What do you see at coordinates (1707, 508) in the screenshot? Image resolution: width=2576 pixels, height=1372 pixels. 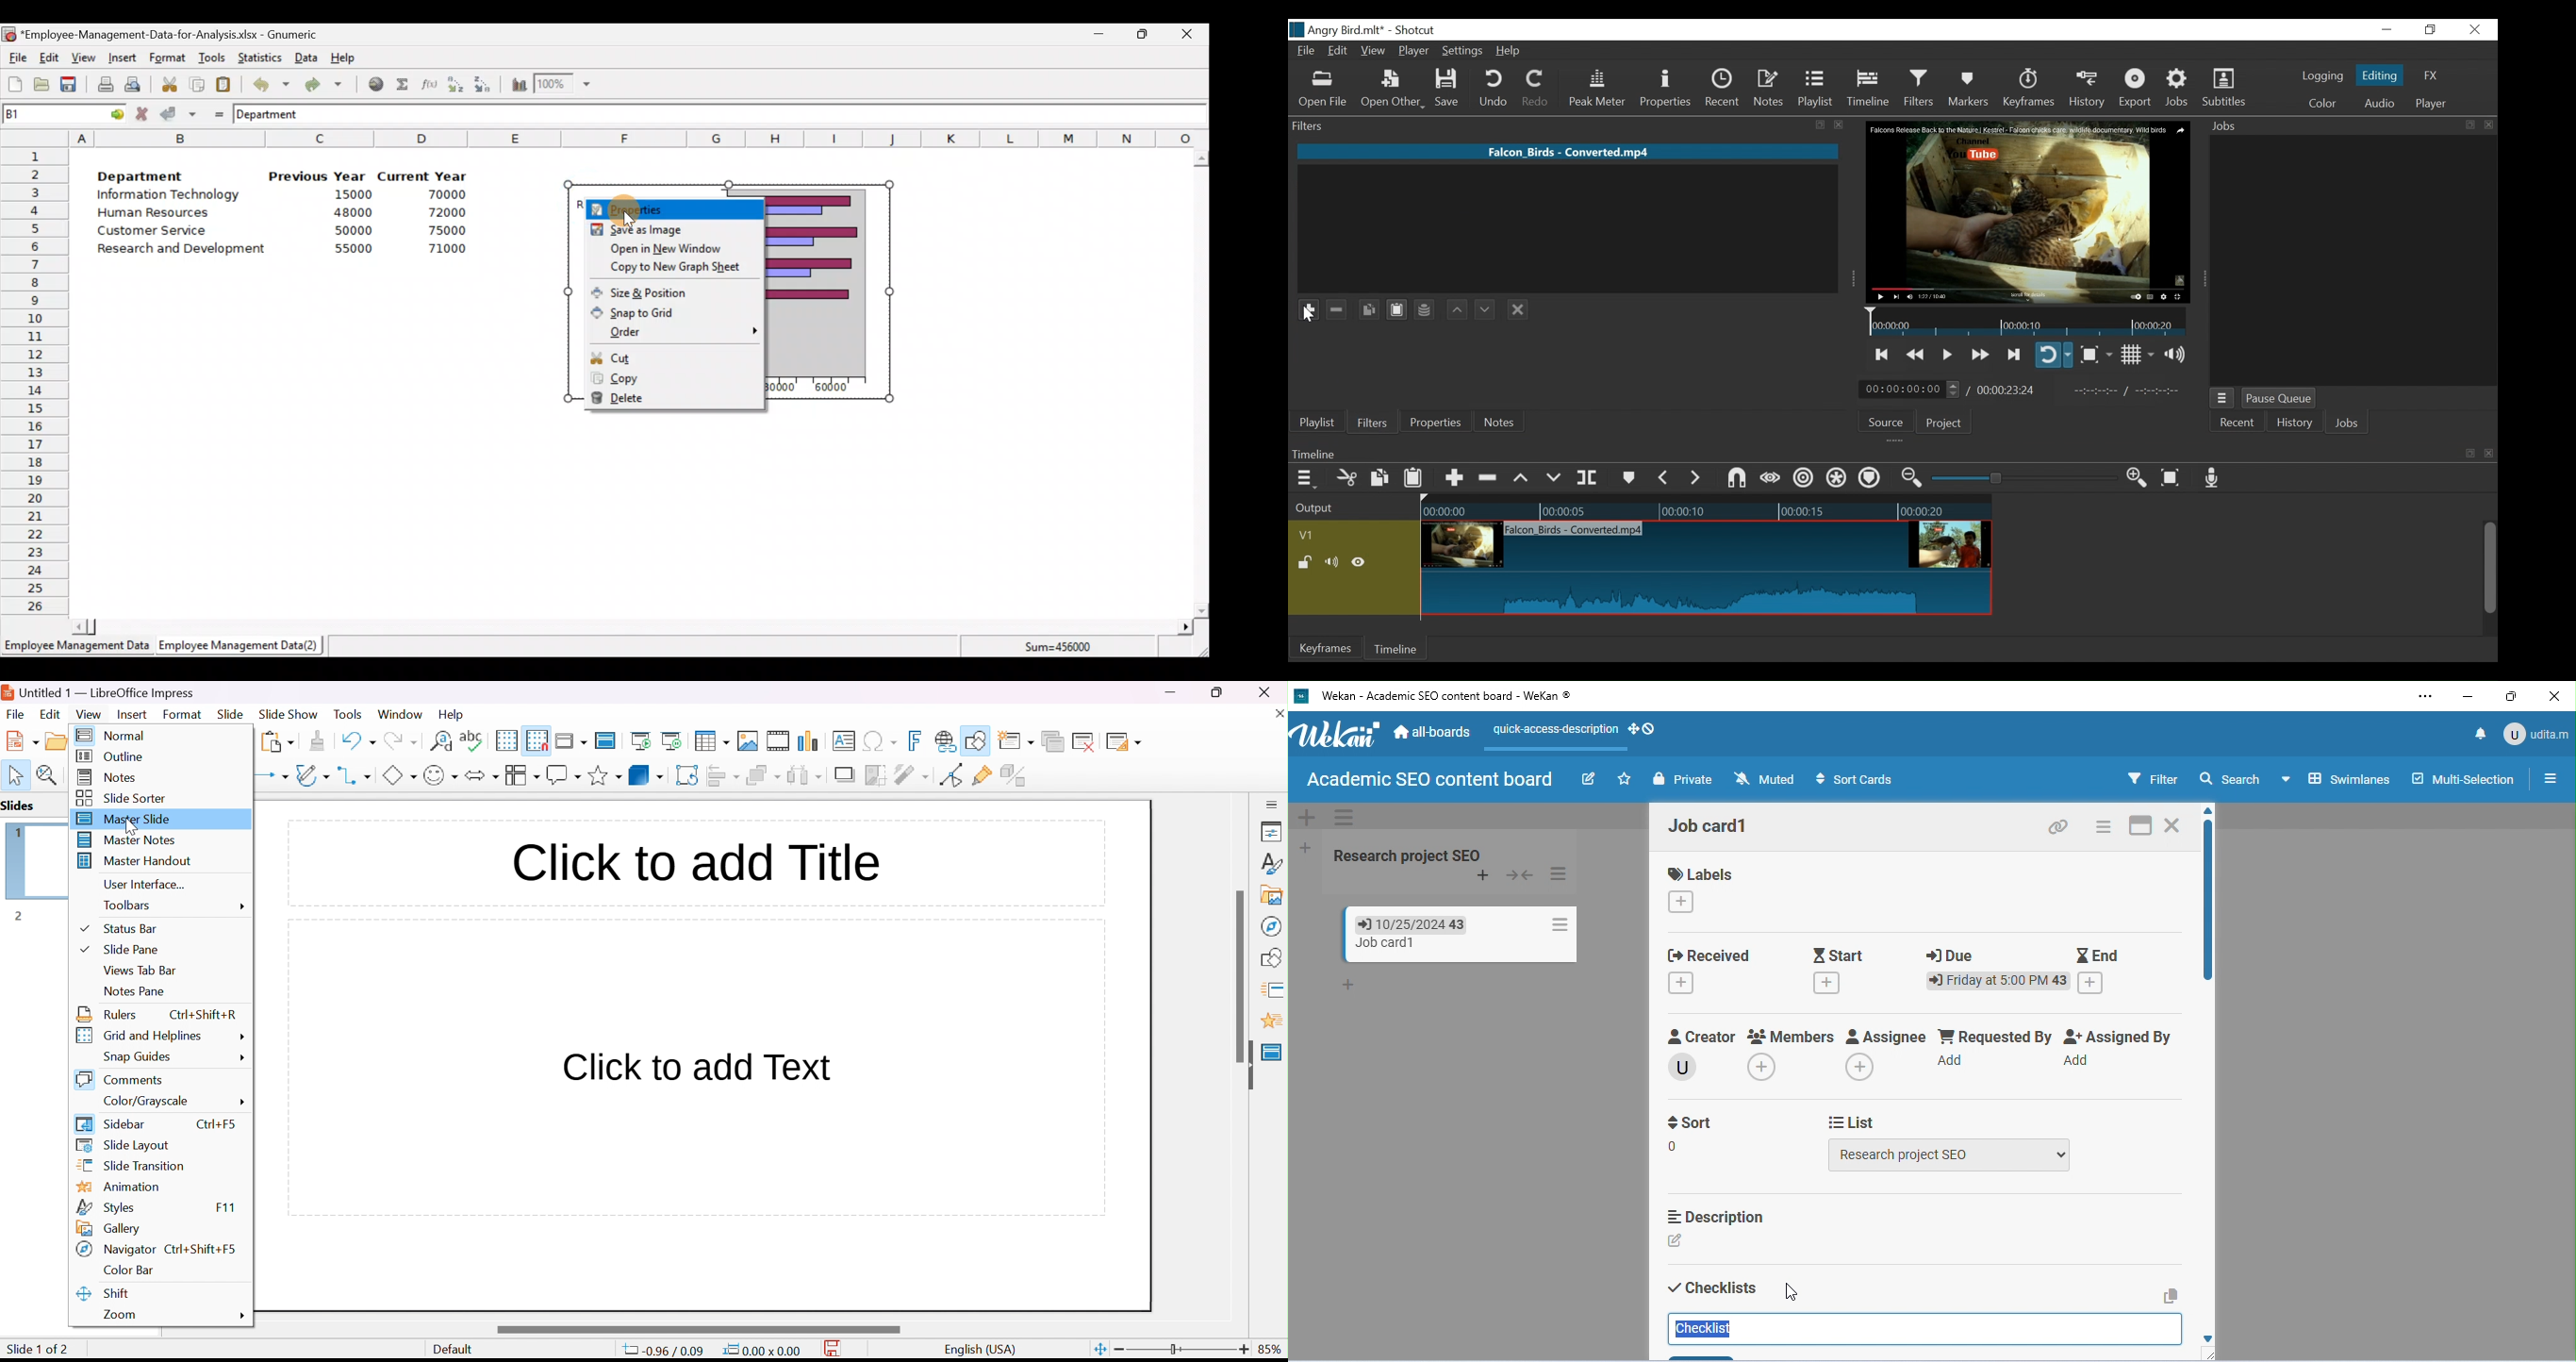 I see `Timeline` at bounding box center [1707, 508].